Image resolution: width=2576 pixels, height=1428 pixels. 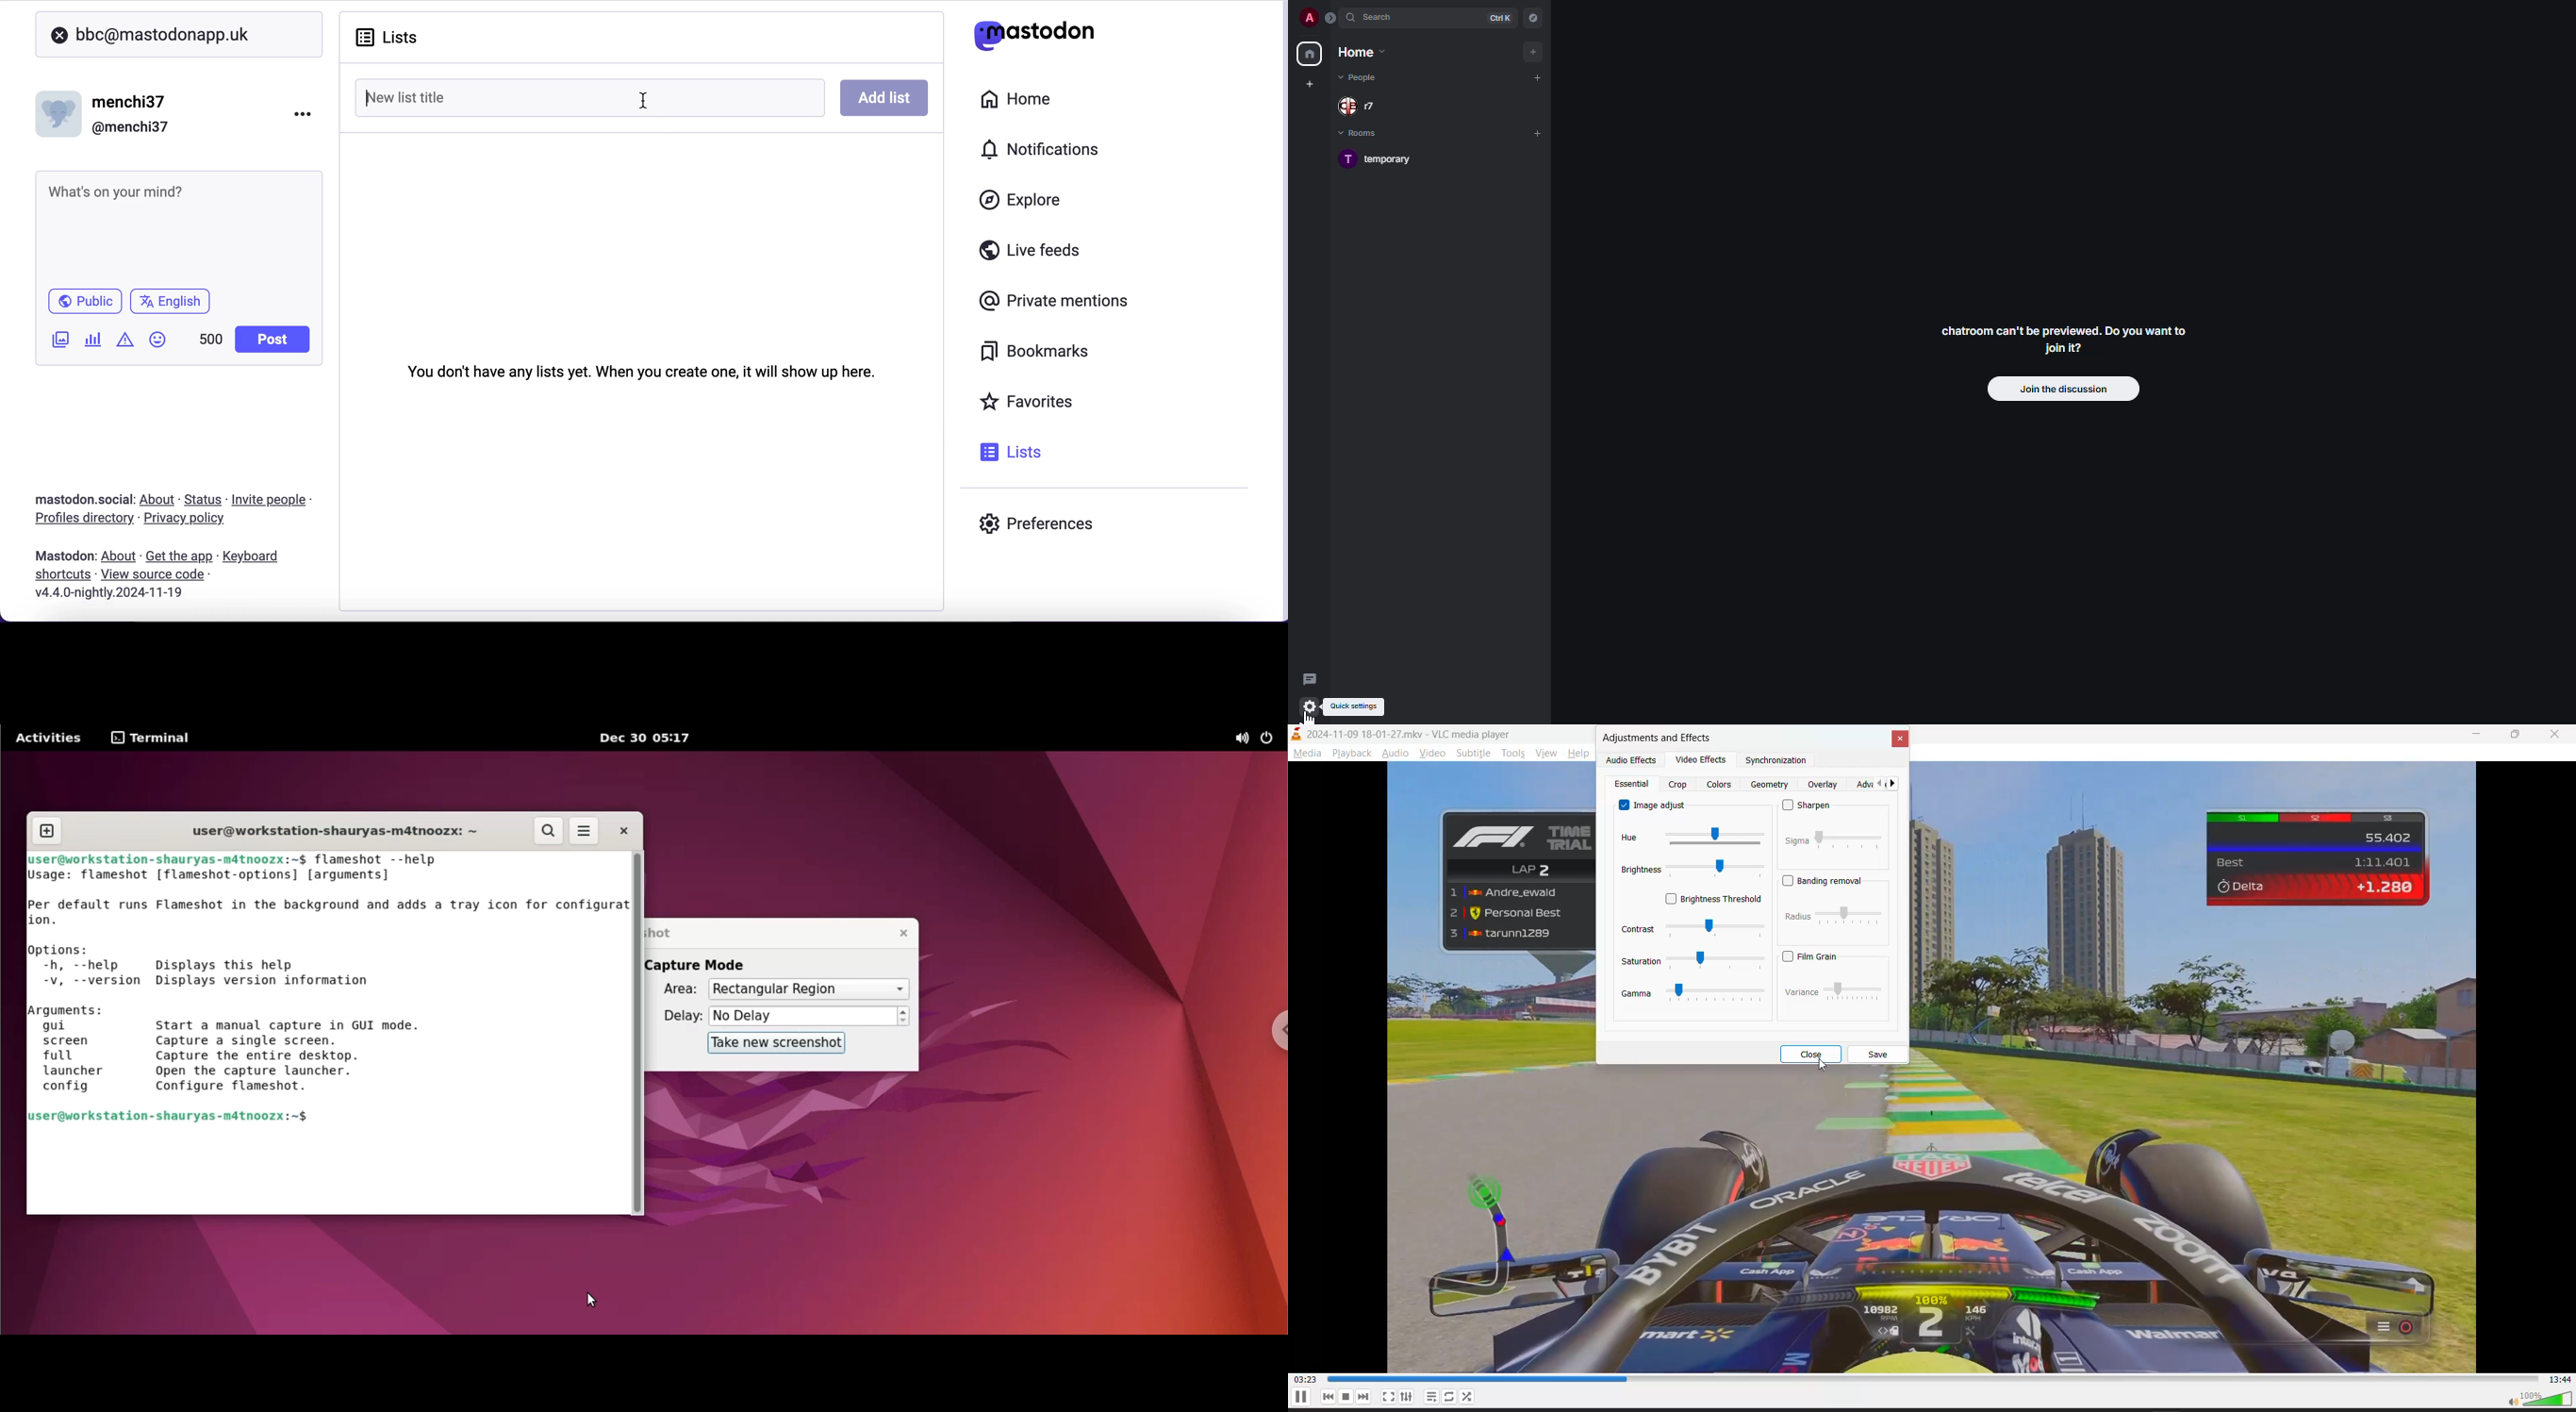 I want to click on quick settings, so click(x=1357, y=708).